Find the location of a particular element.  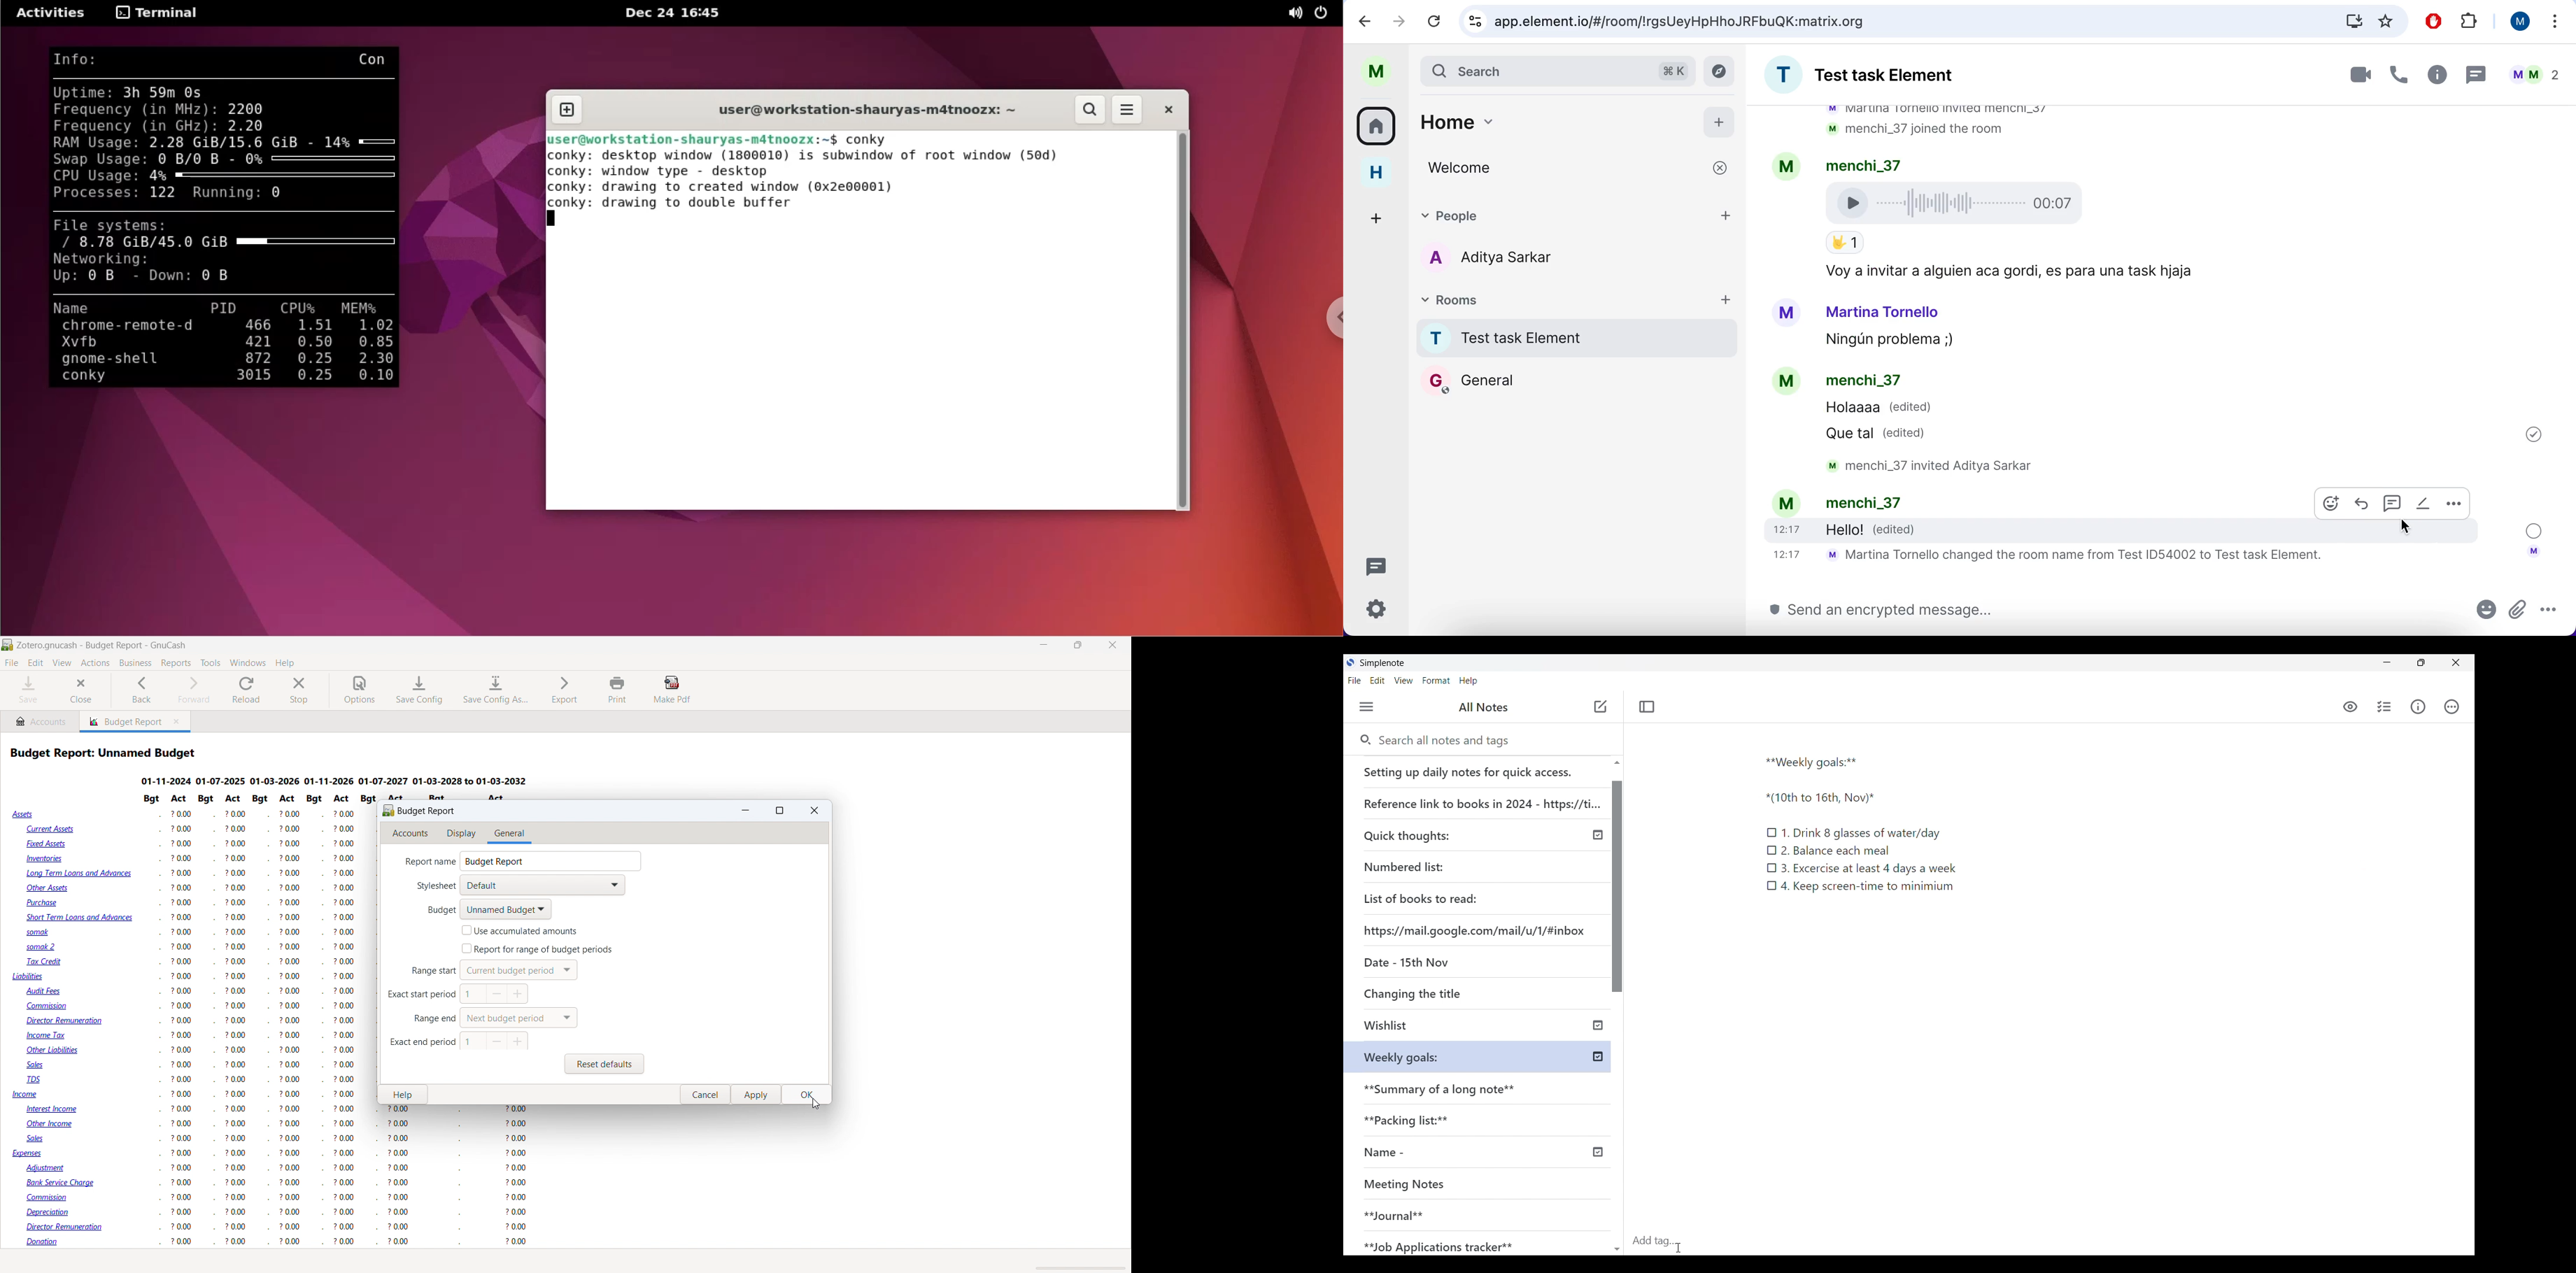

published is located at coordinates (1597, 1152).